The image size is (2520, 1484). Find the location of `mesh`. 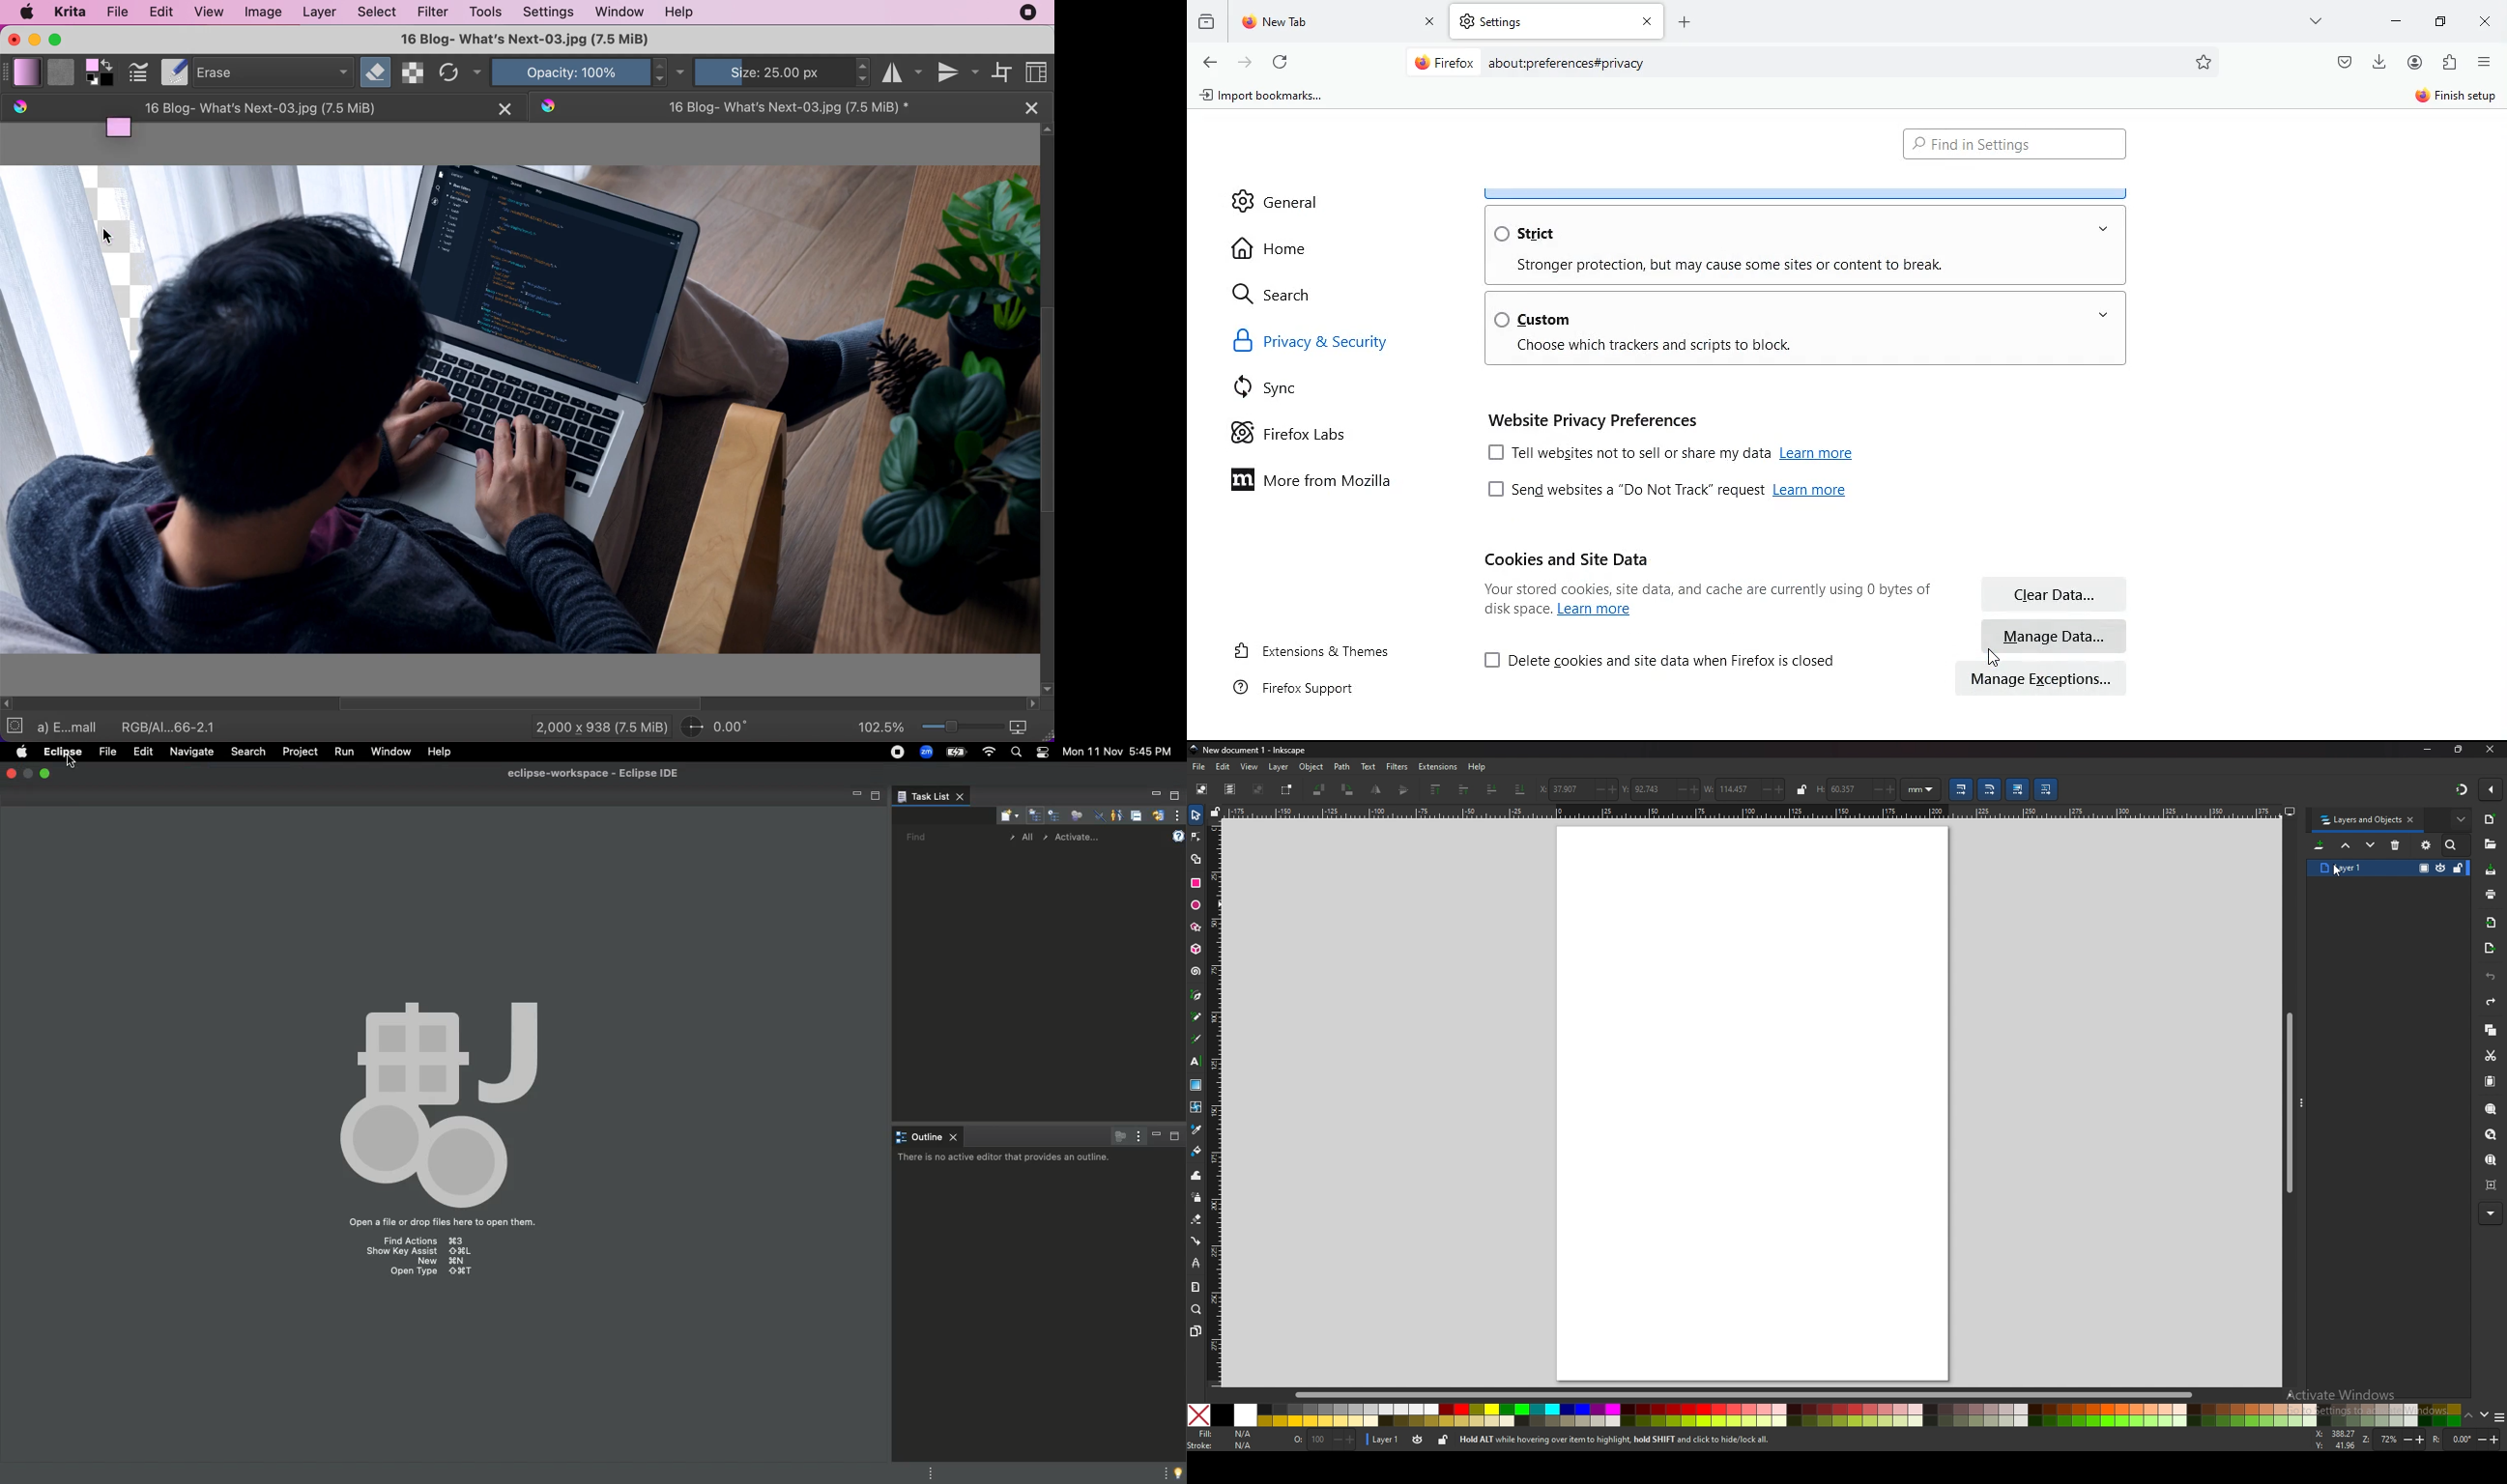

mesh is located at coordinates (1196, 1106).